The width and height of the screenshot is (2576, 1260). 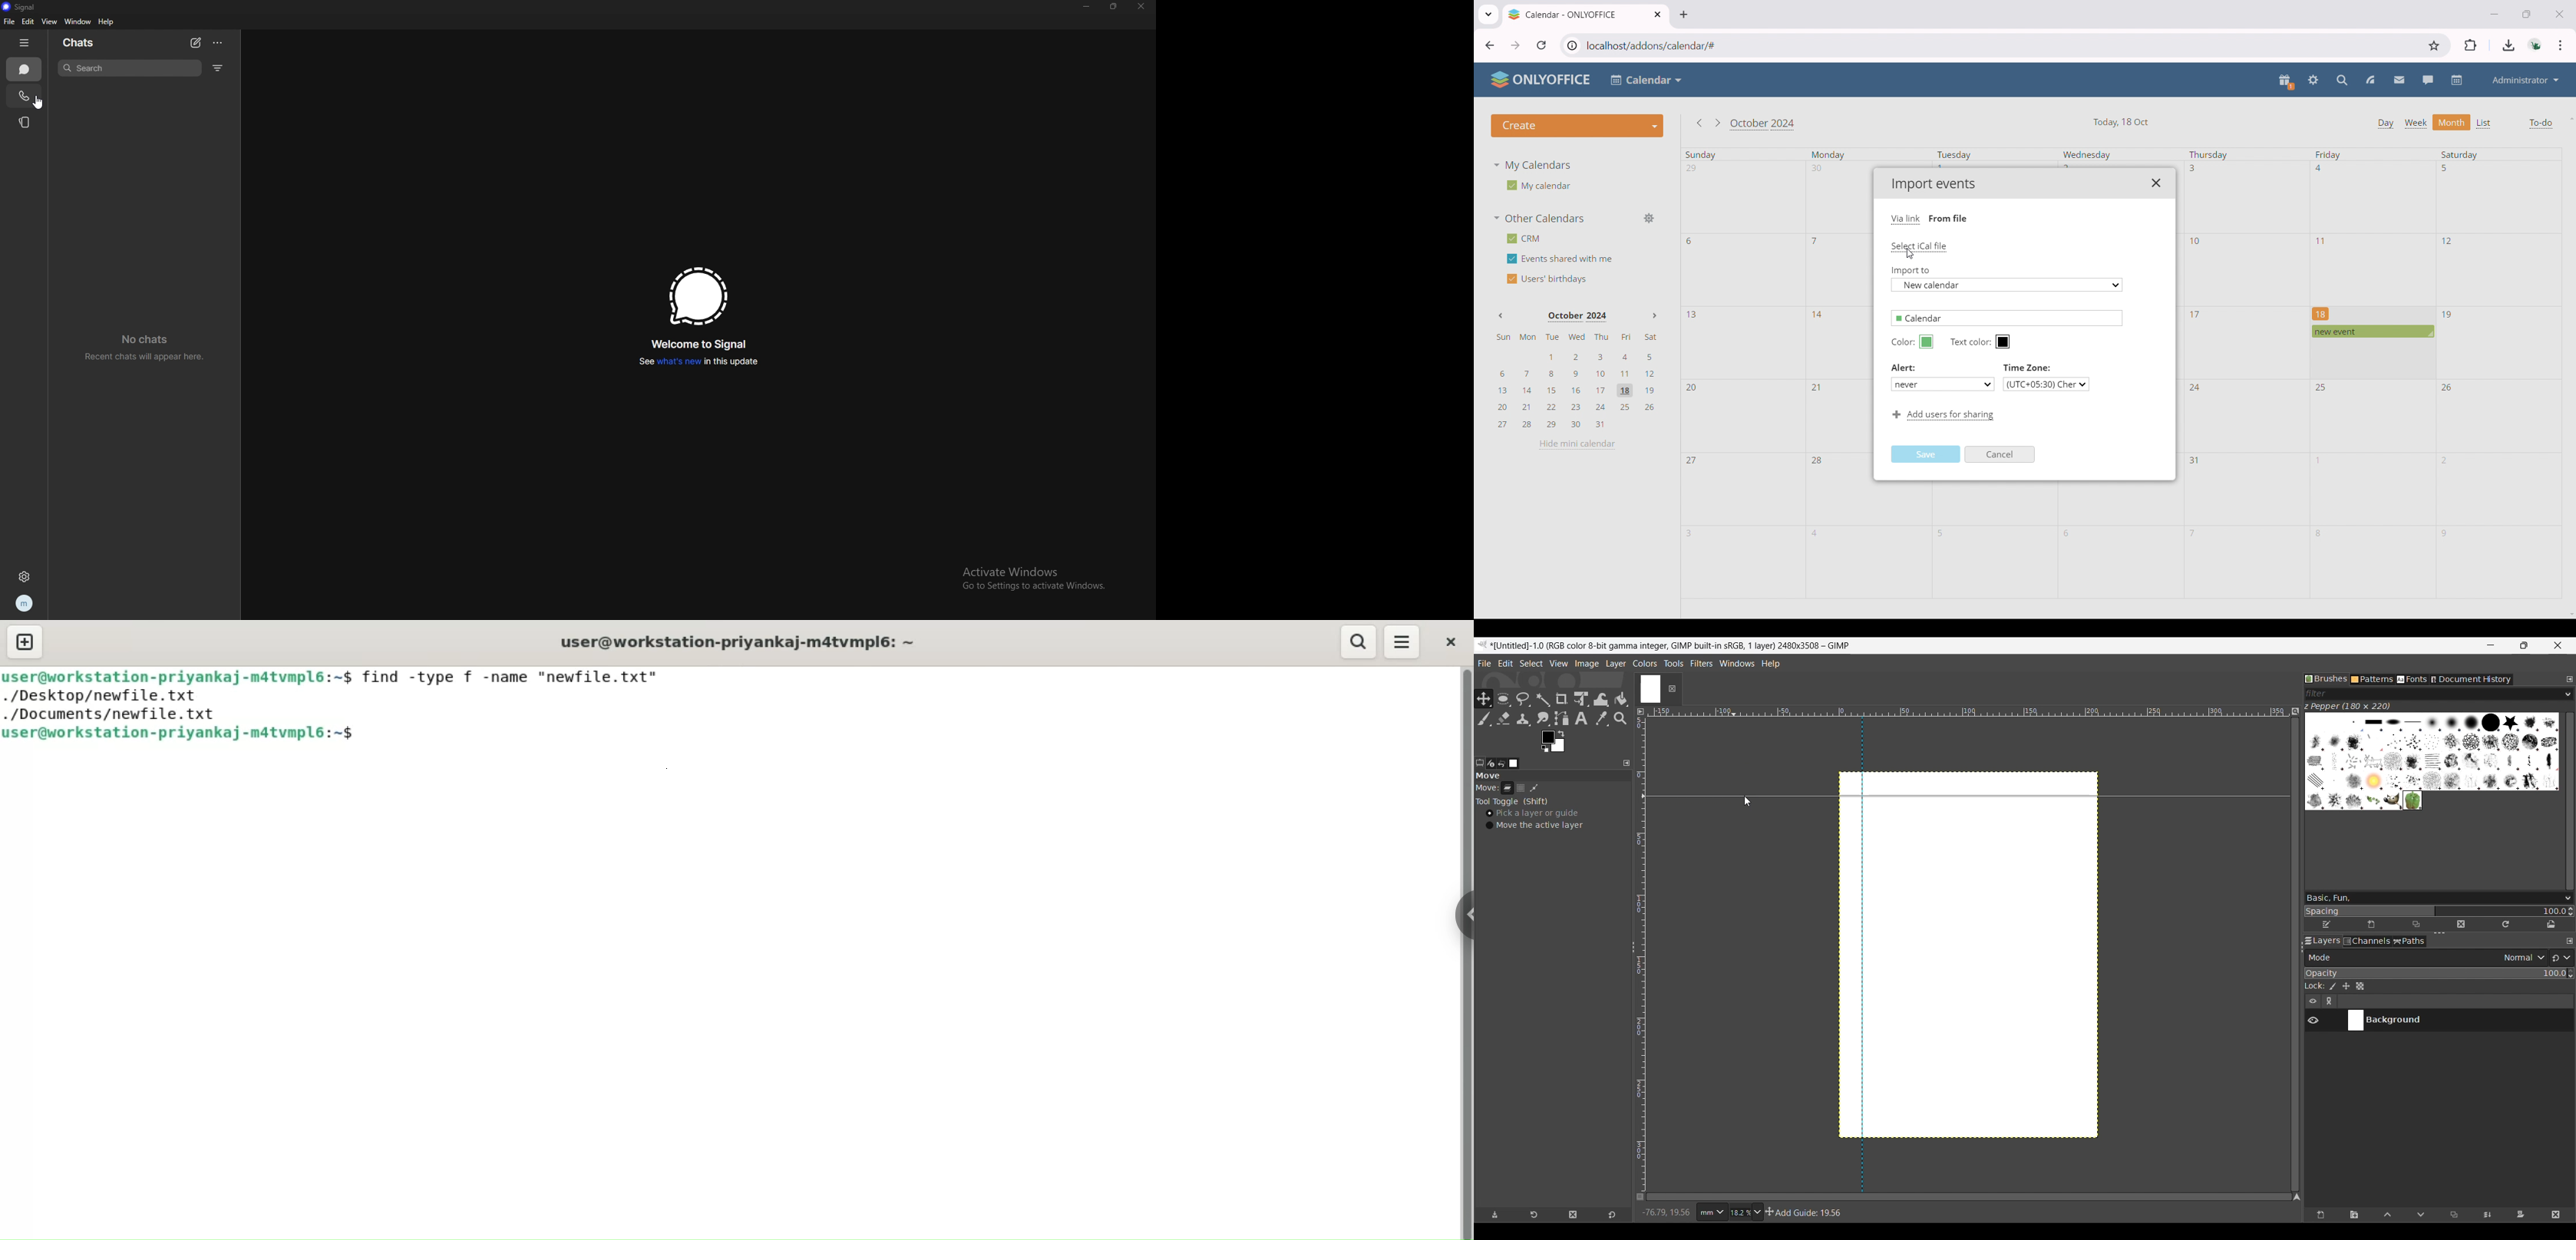 What do you see at coordinates (1640, 712) in the screenshot?
I see `Access the image menu` at bounding box center [1640, 712].